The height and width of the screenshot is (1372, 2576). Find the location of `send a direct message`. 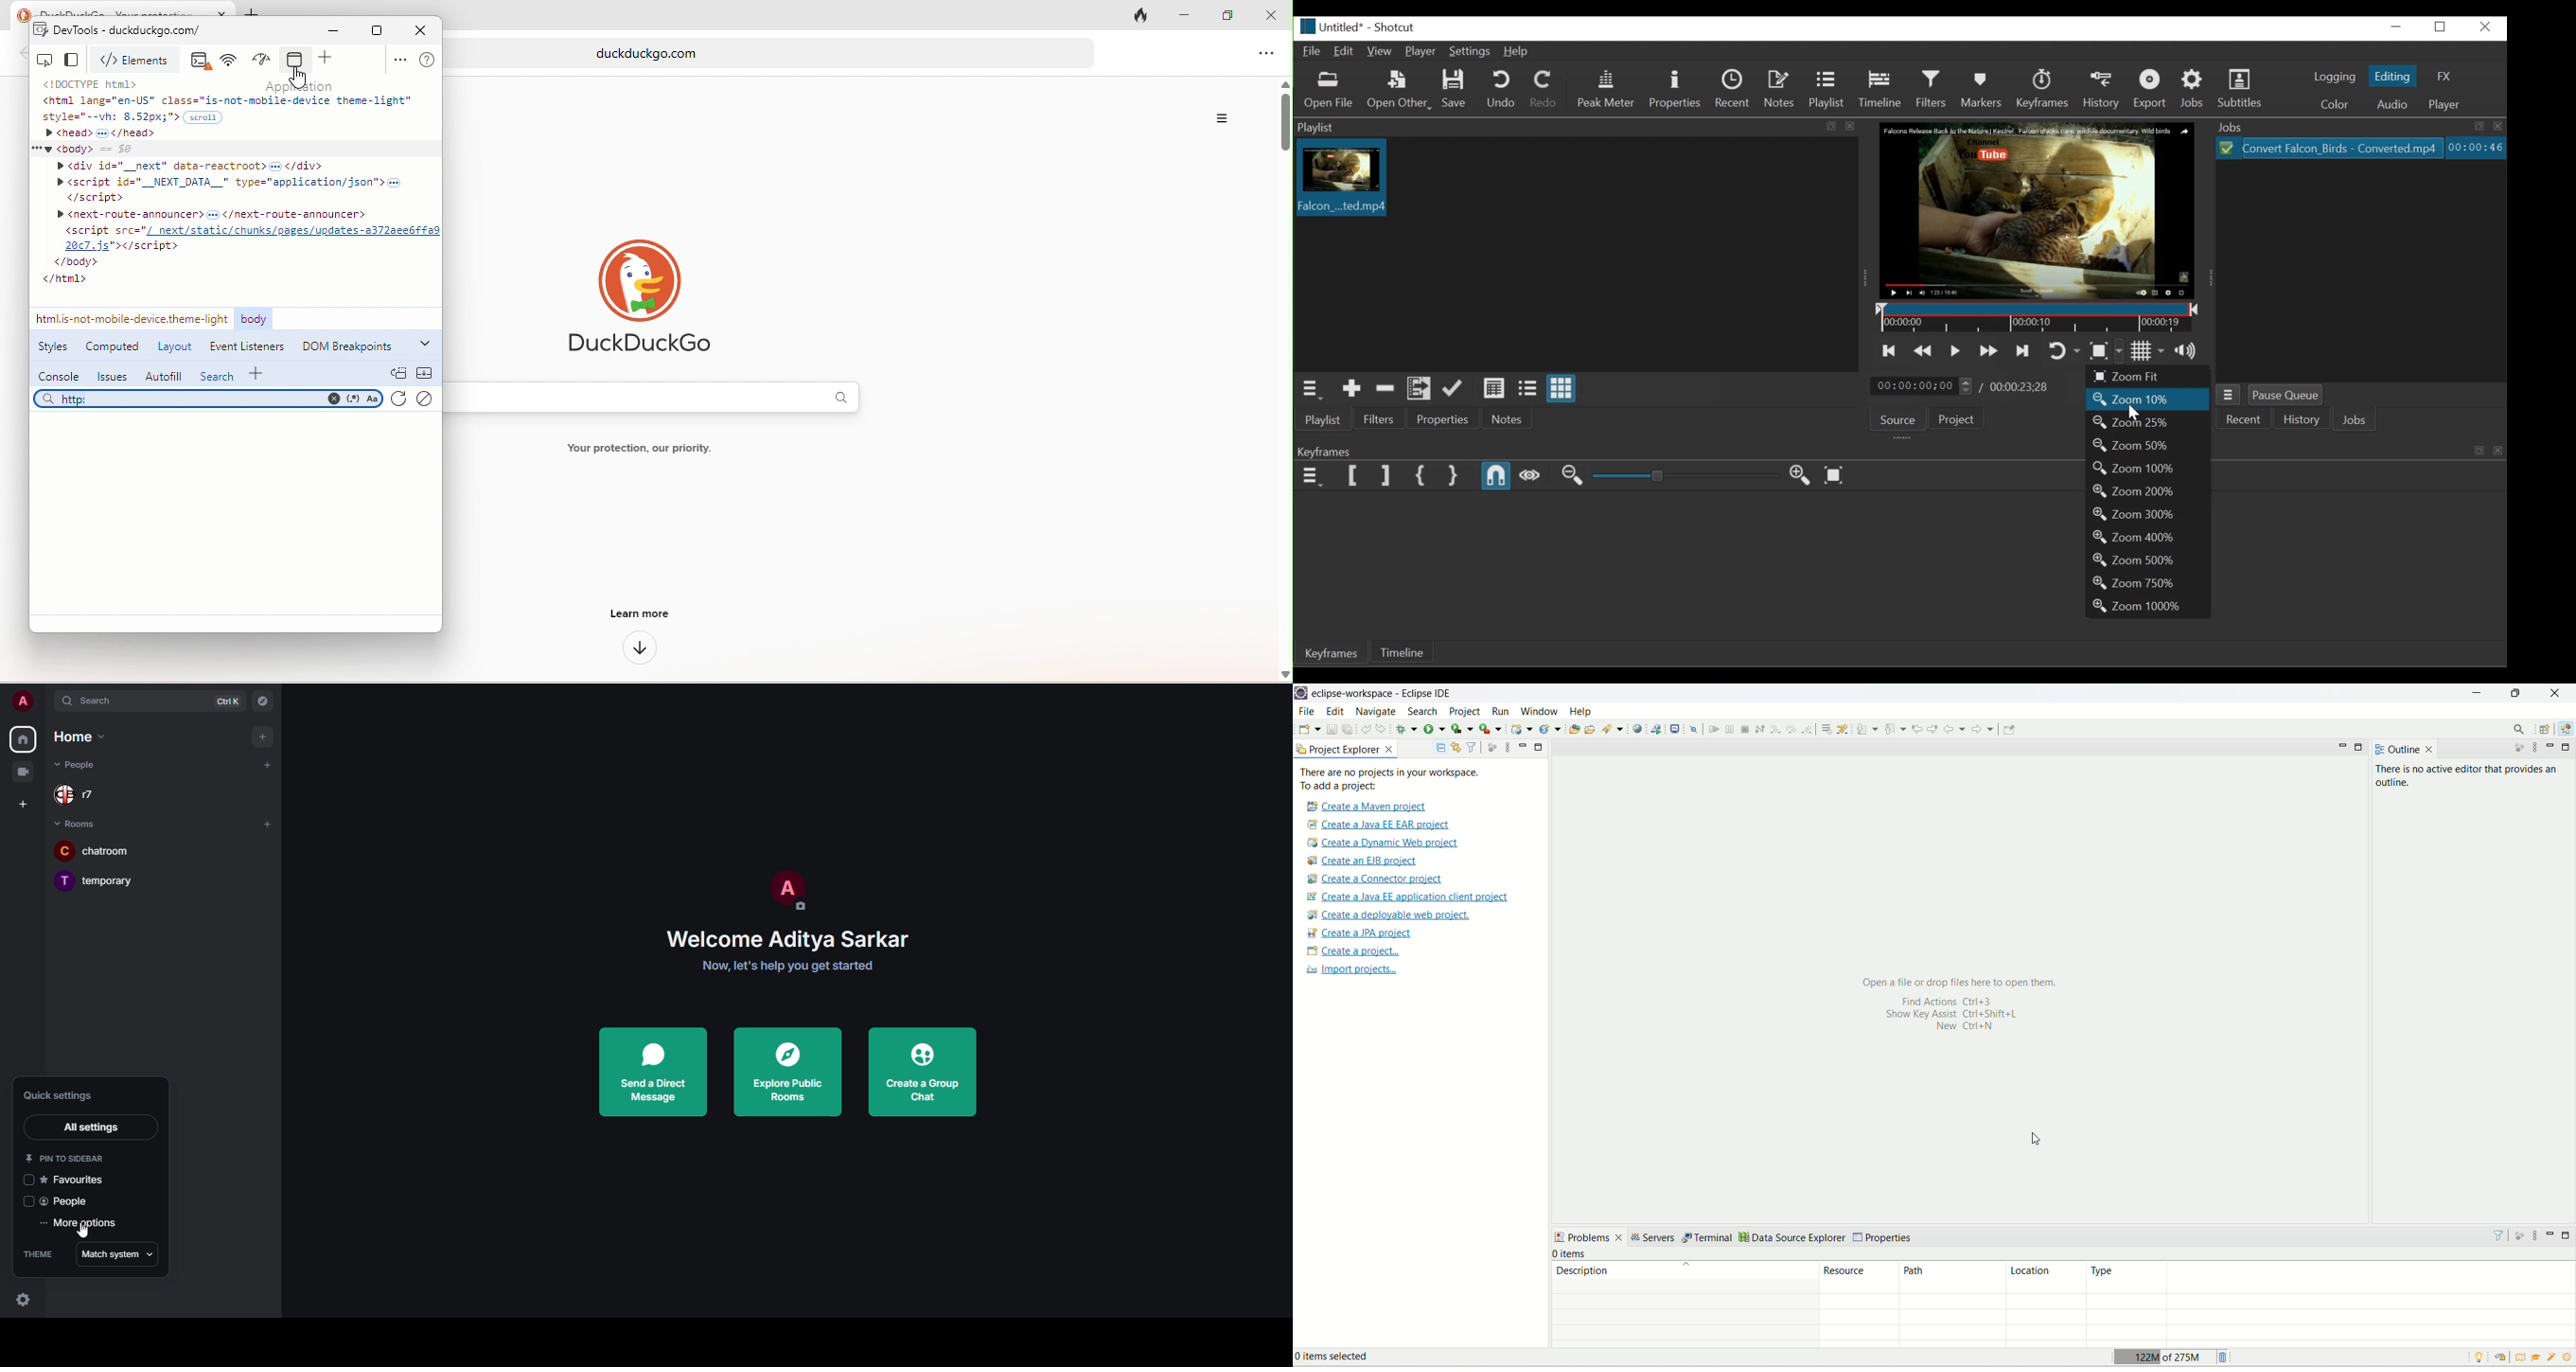

send a direct message is located at coordinates (653, 1073).